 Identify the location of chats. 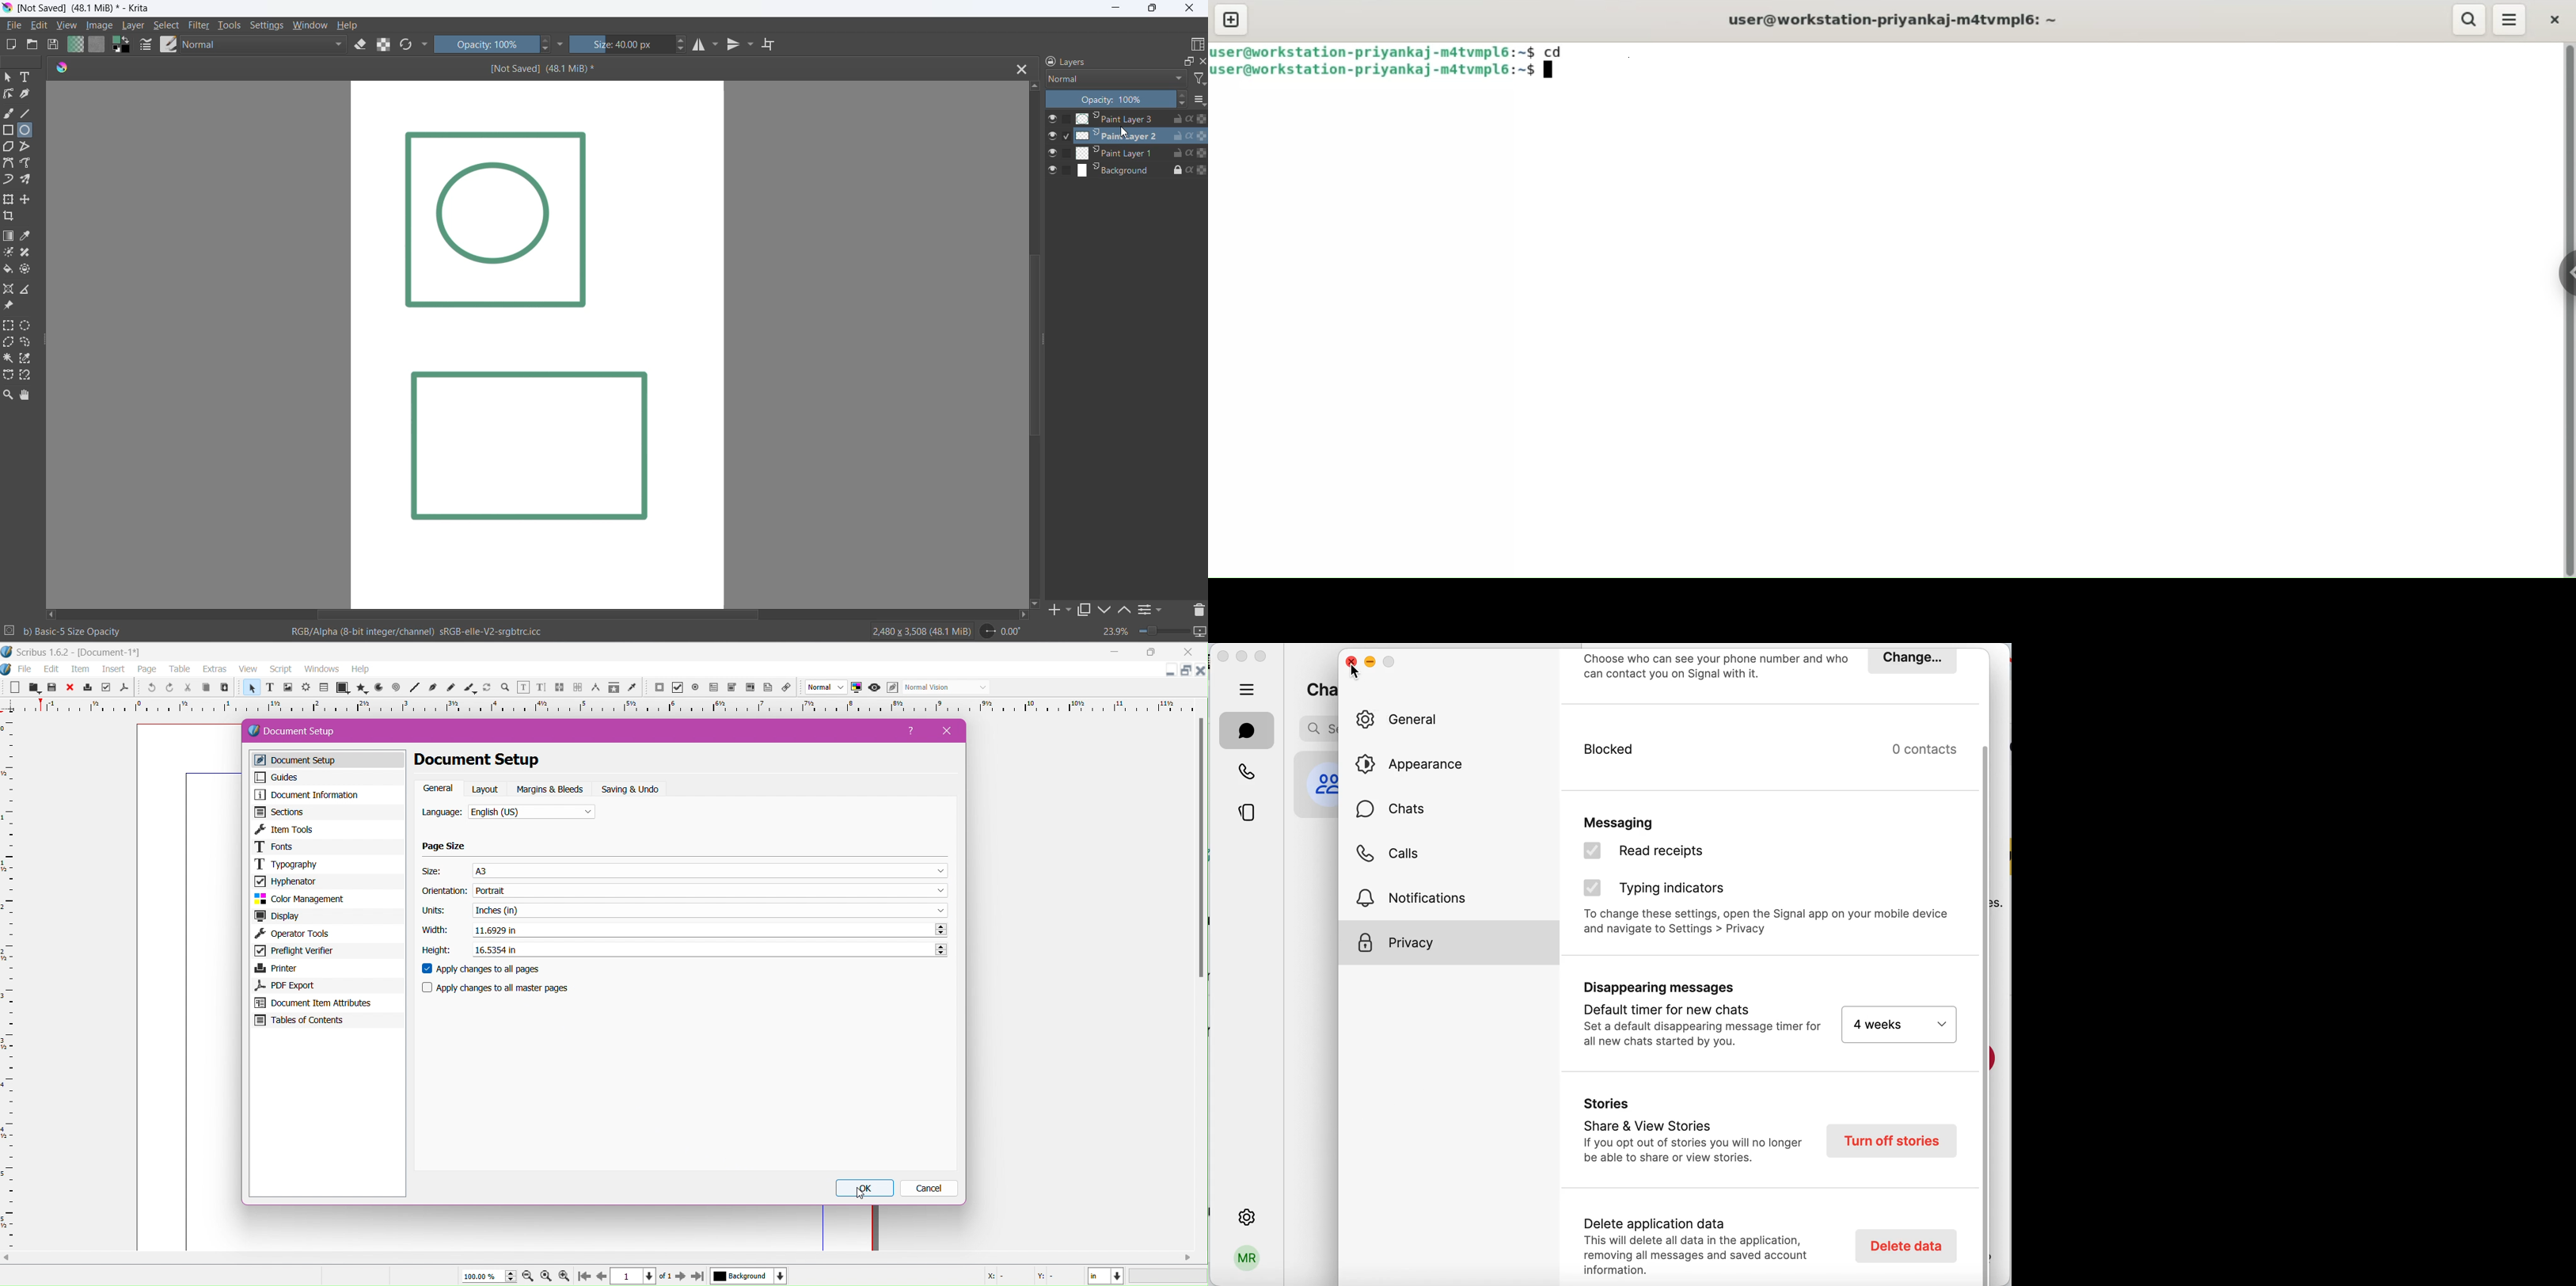
(1395, 813).